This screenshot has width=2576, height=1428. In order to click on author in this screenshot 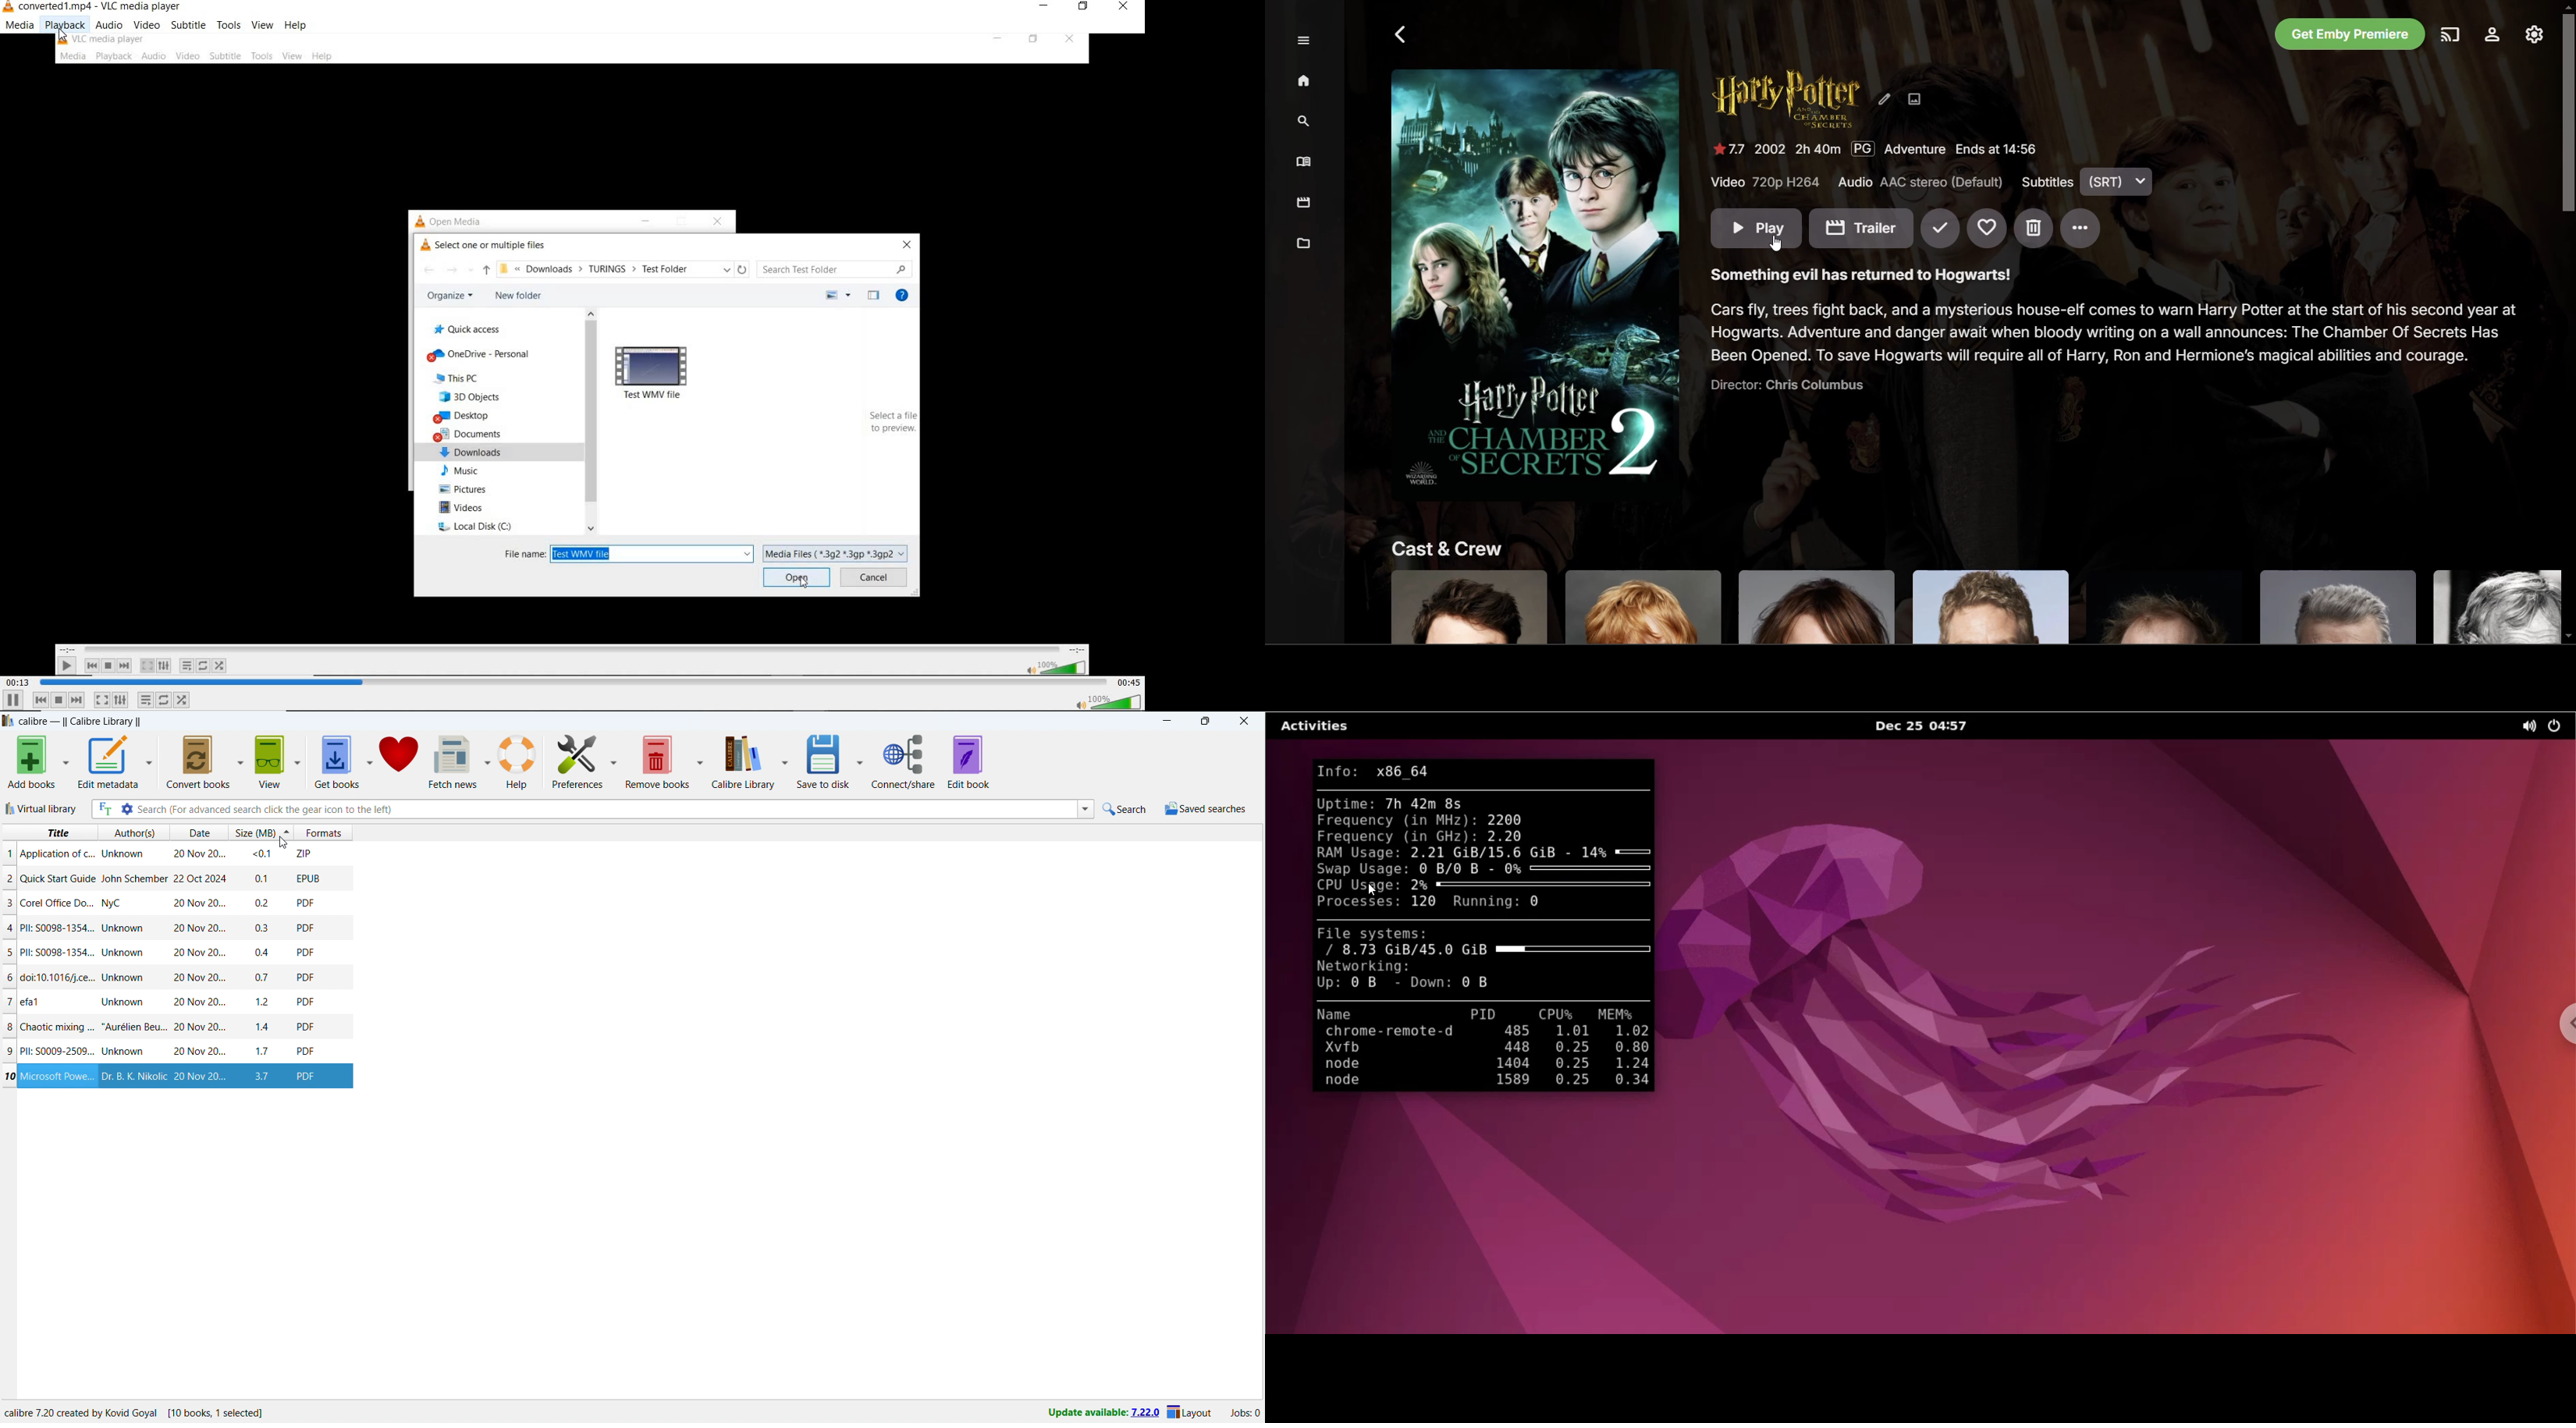, I will do `click(134, 878)`.